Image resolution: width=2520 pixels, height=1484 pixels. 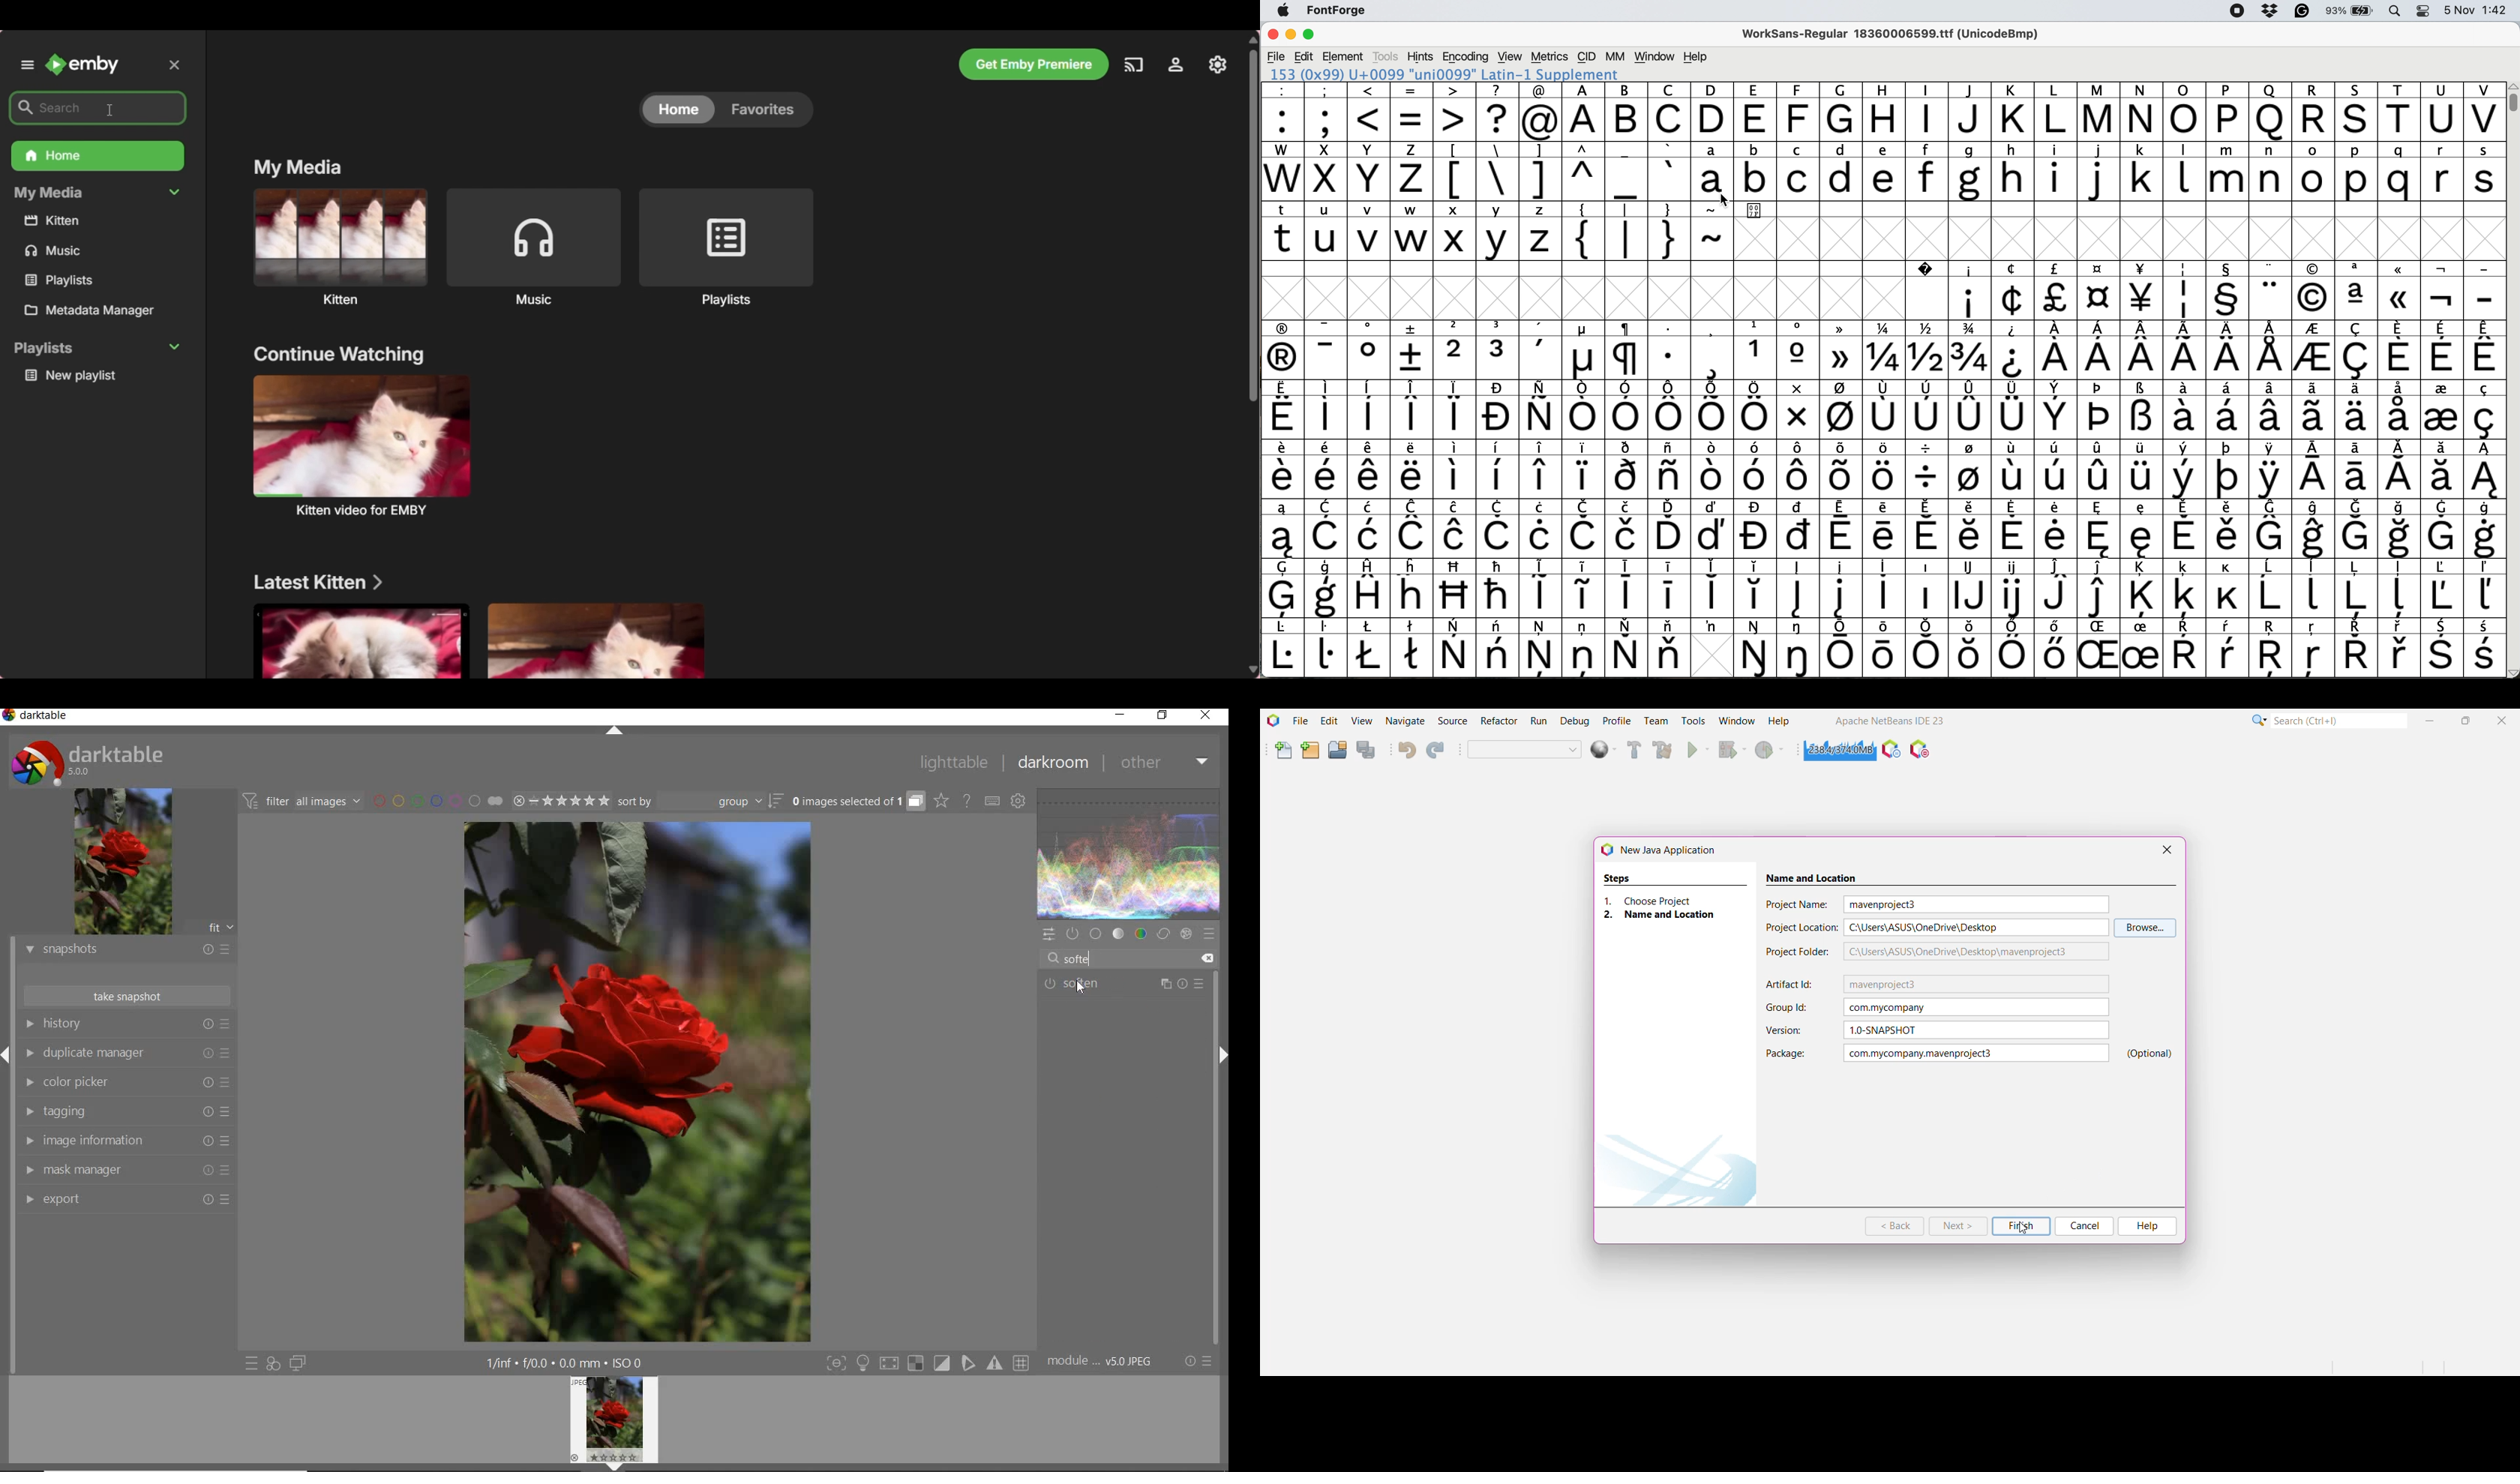 What do you see at coordinates (2357, 173) in the screenshot?
I see `p` at bounding box center [2357, 173].